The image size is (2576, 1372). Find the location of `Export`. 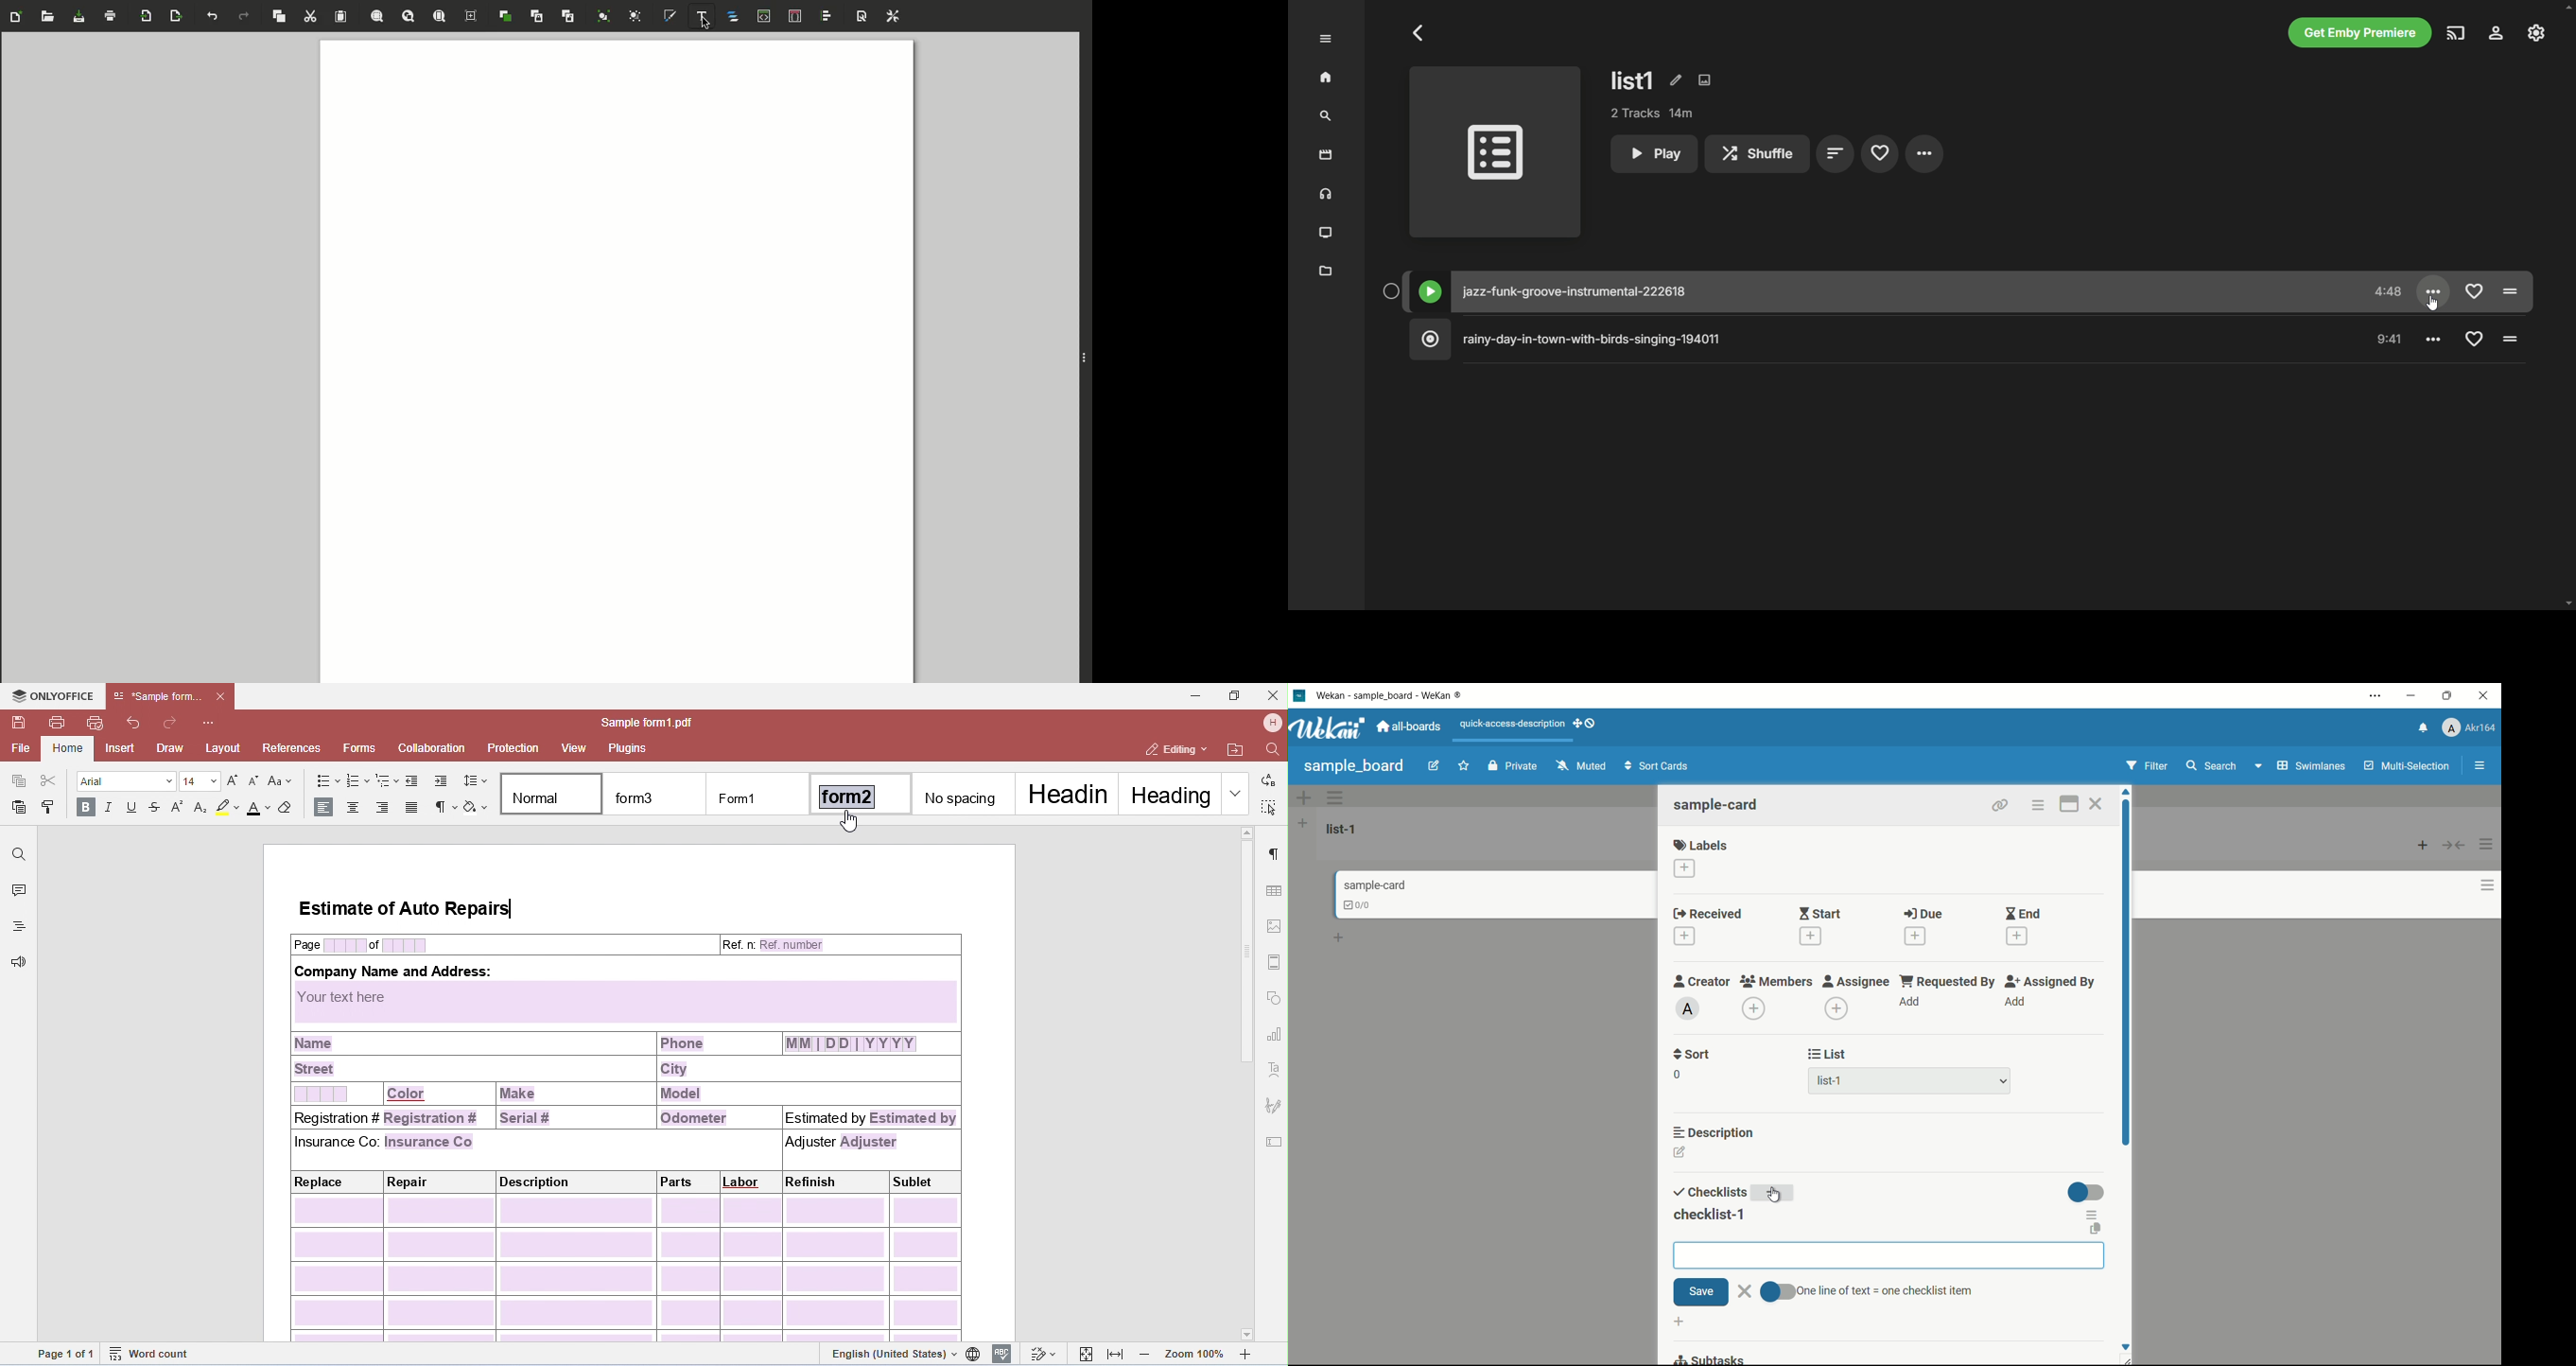

Export is located at coordinates (178, 17).